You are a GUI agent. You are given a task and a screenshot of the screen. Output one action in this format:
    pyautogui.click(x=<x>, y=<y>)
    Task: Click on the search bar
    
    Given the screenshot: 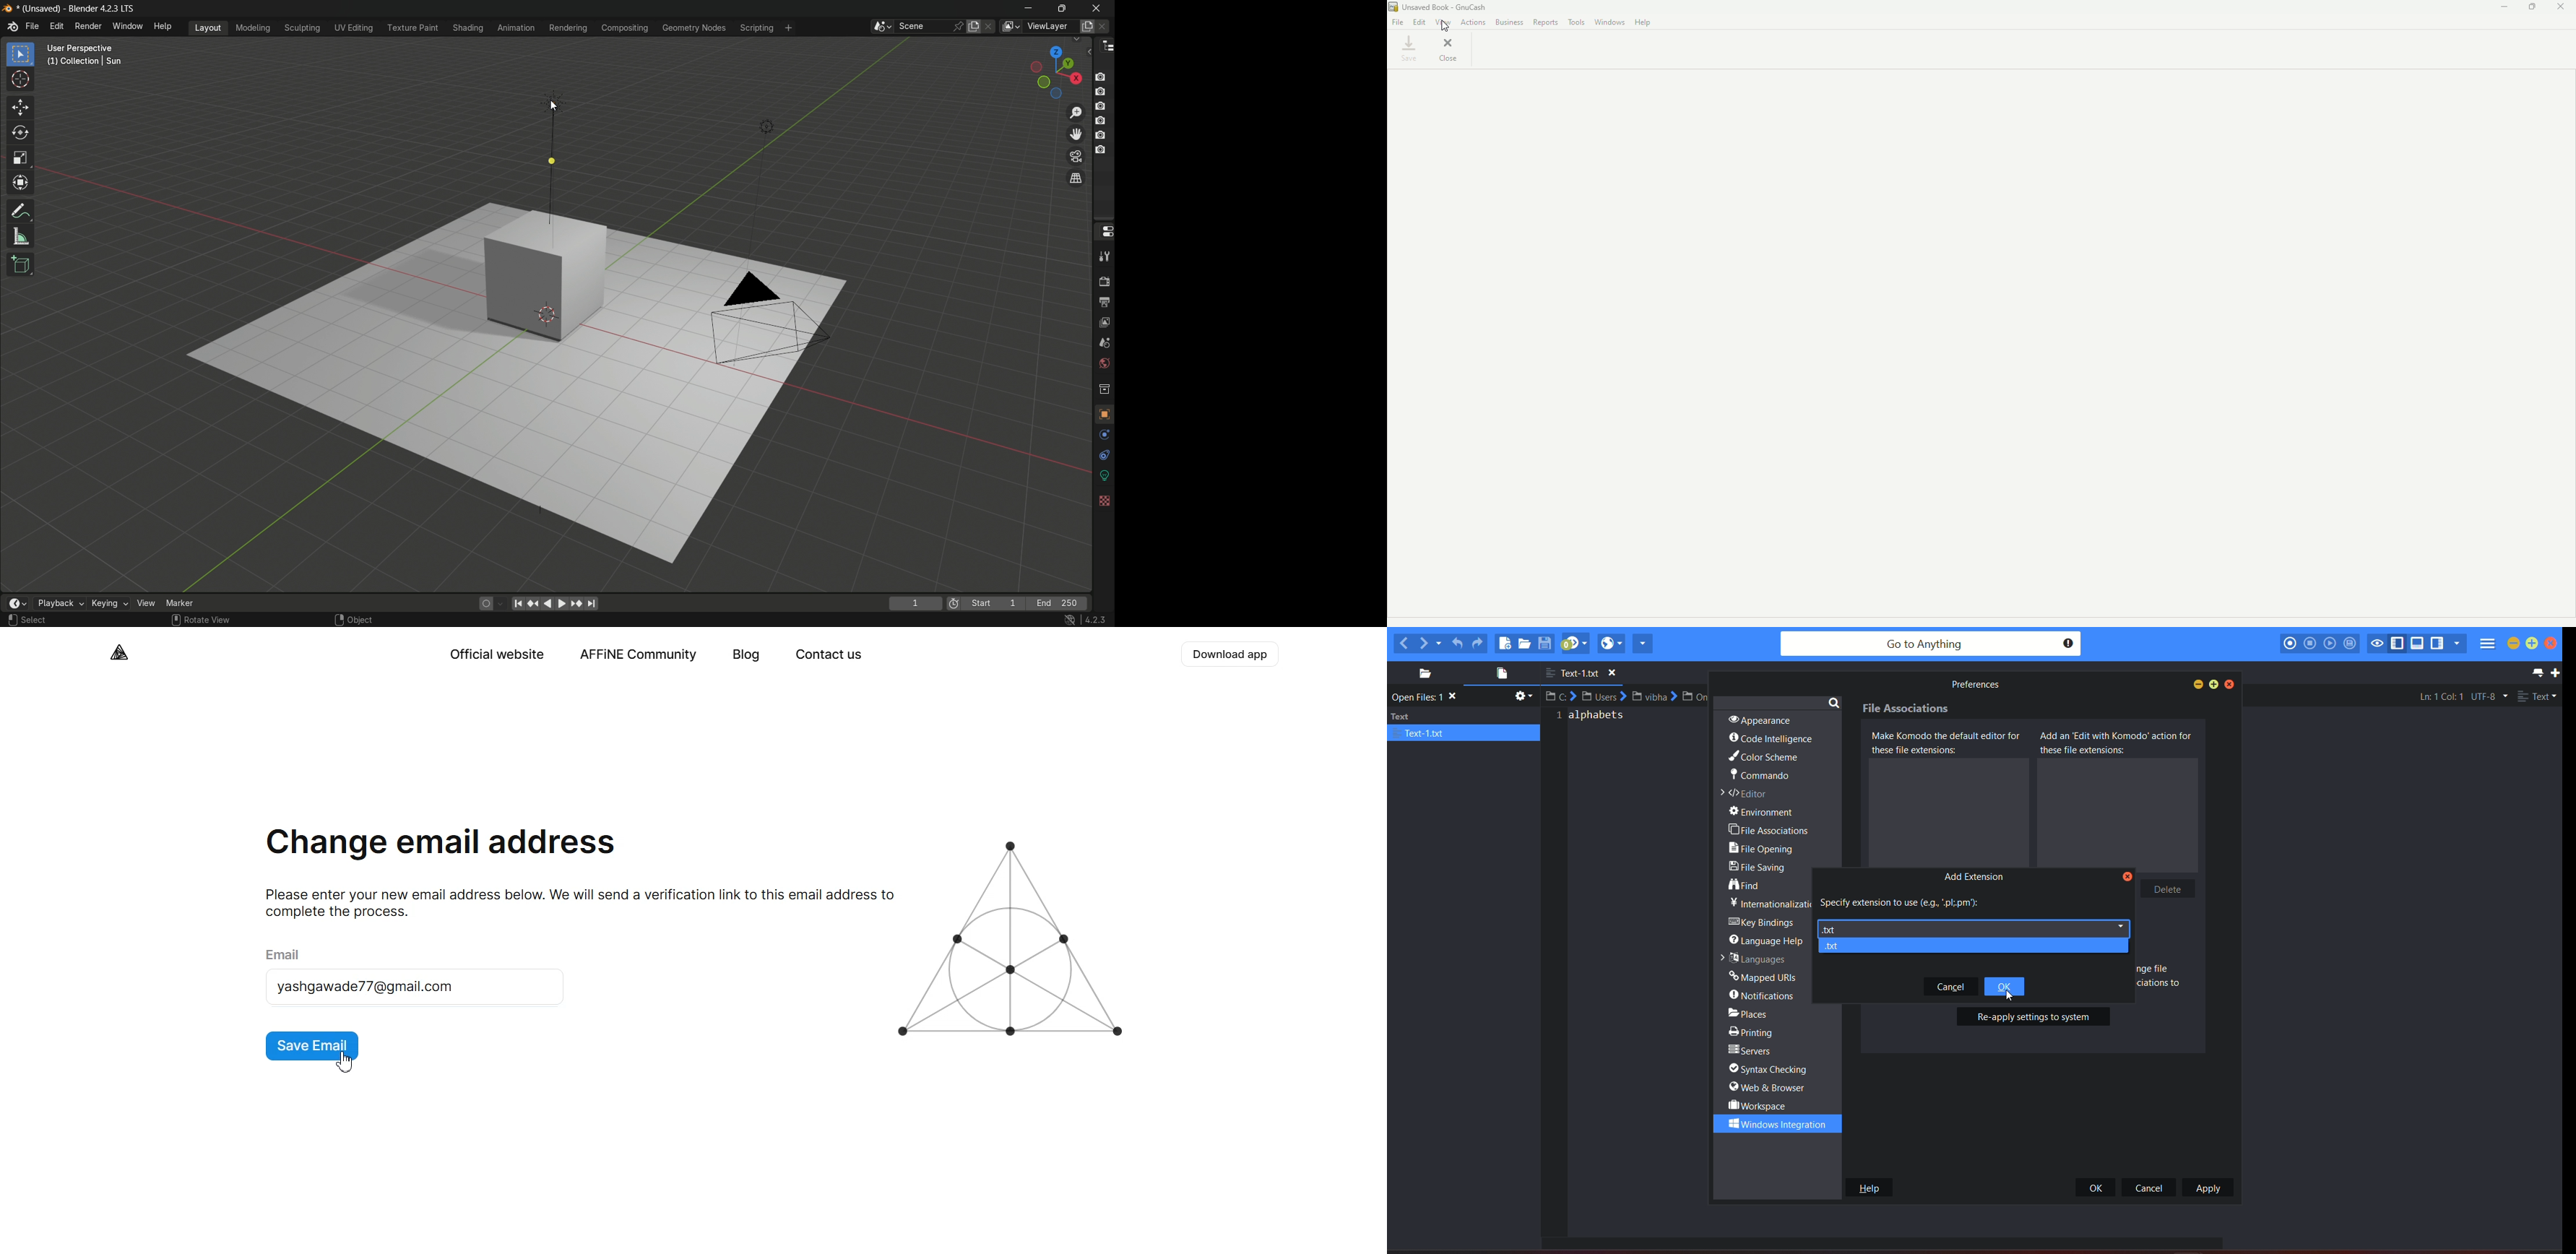 What is the action you would take?
    pyautogui.click(x=1930, y=644)
    